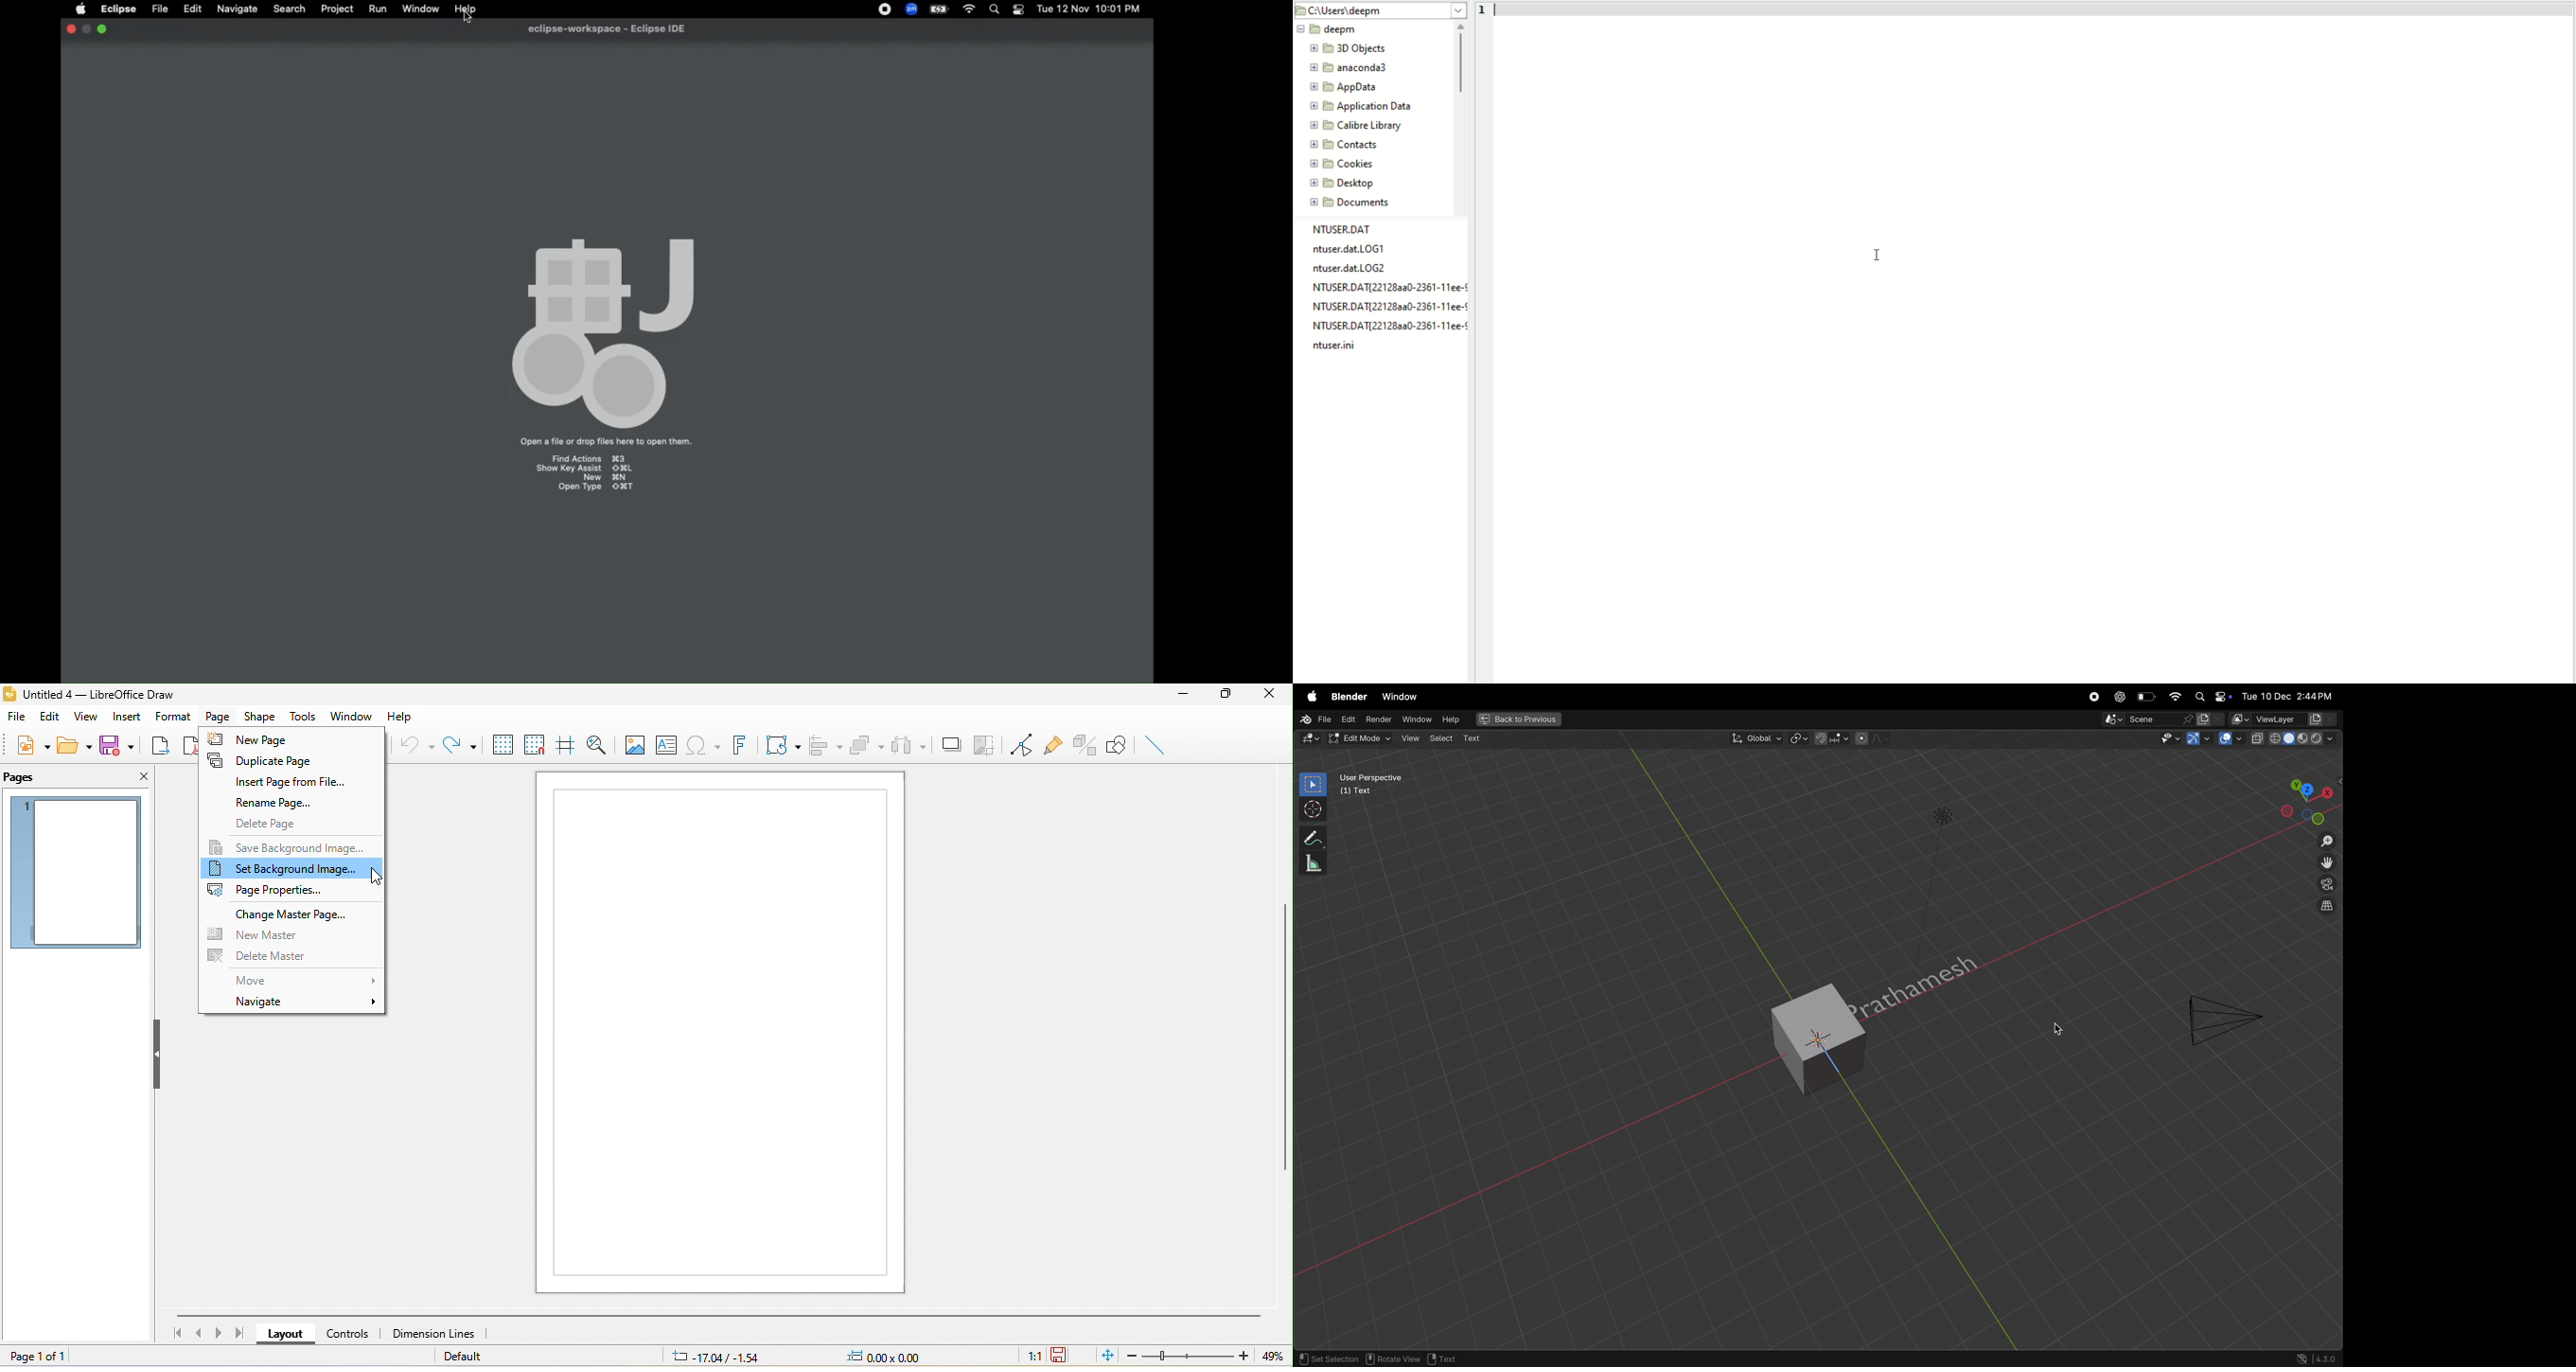  What do you see at coordinates (2141, 721) in the screenshot?
I see `sence` at bounding box center [2141, 721].